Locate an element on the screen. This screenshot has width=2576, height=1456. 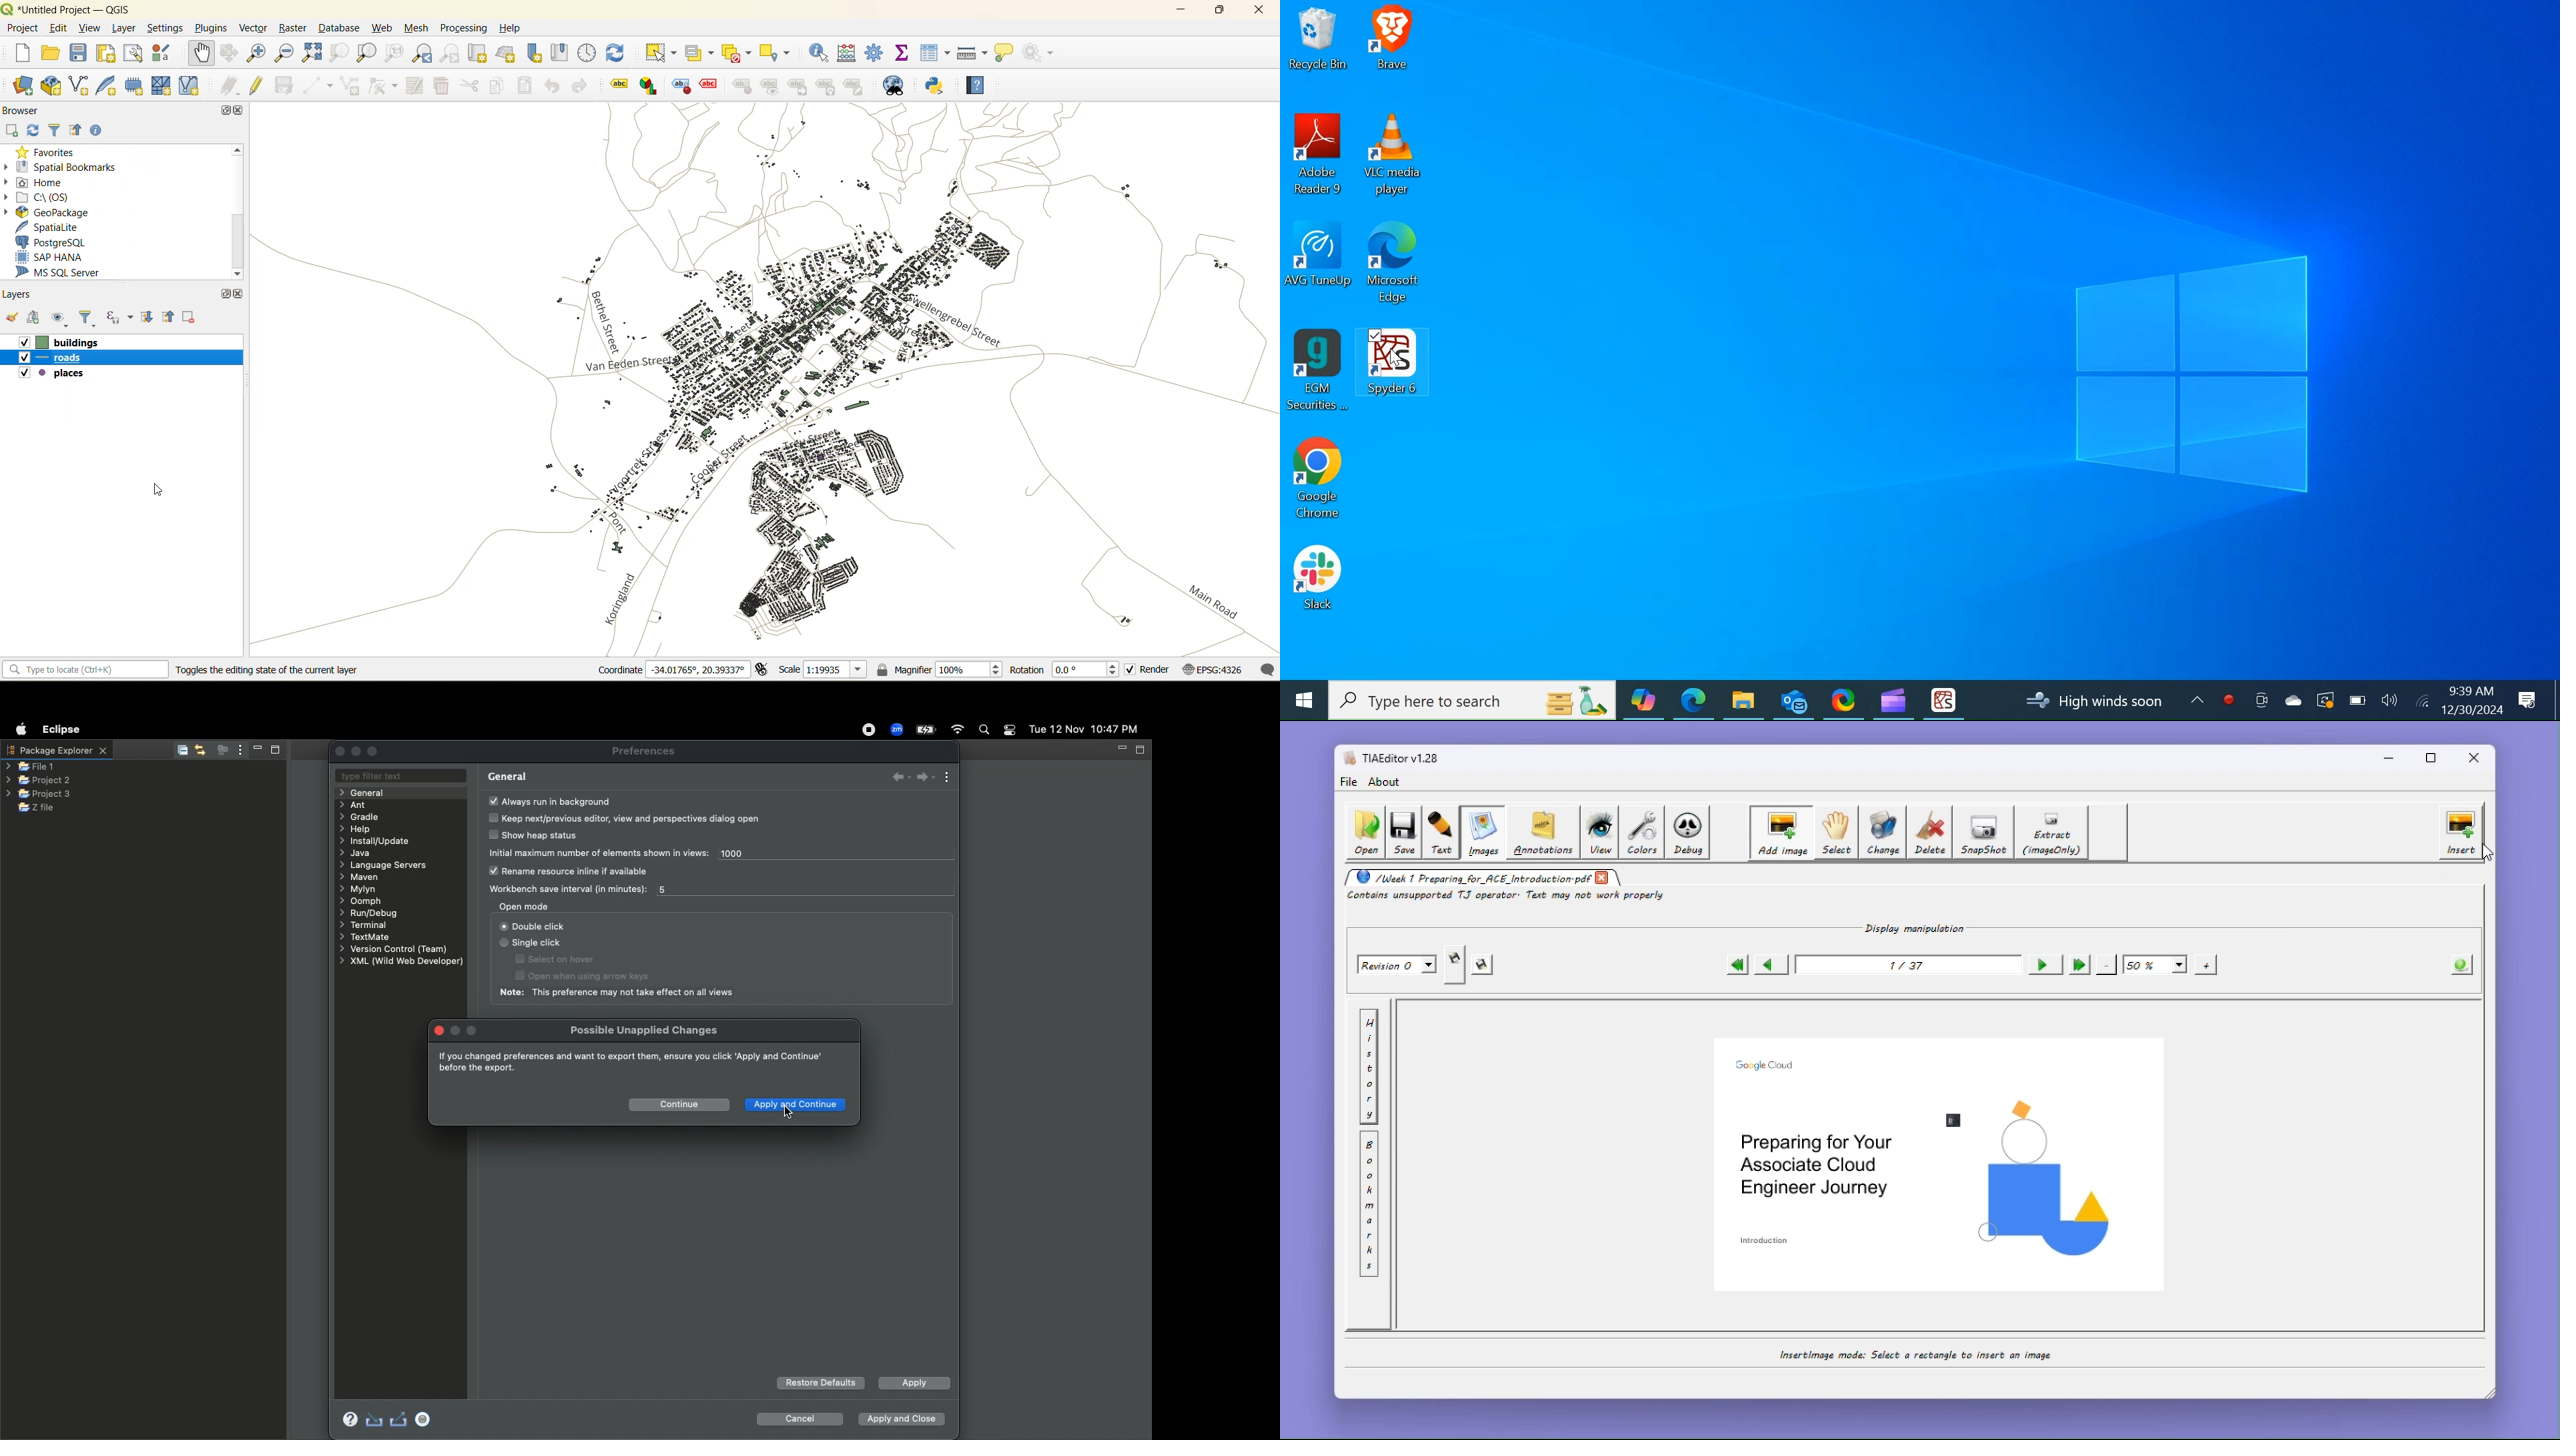
5 is located at coordinates (669, 890).